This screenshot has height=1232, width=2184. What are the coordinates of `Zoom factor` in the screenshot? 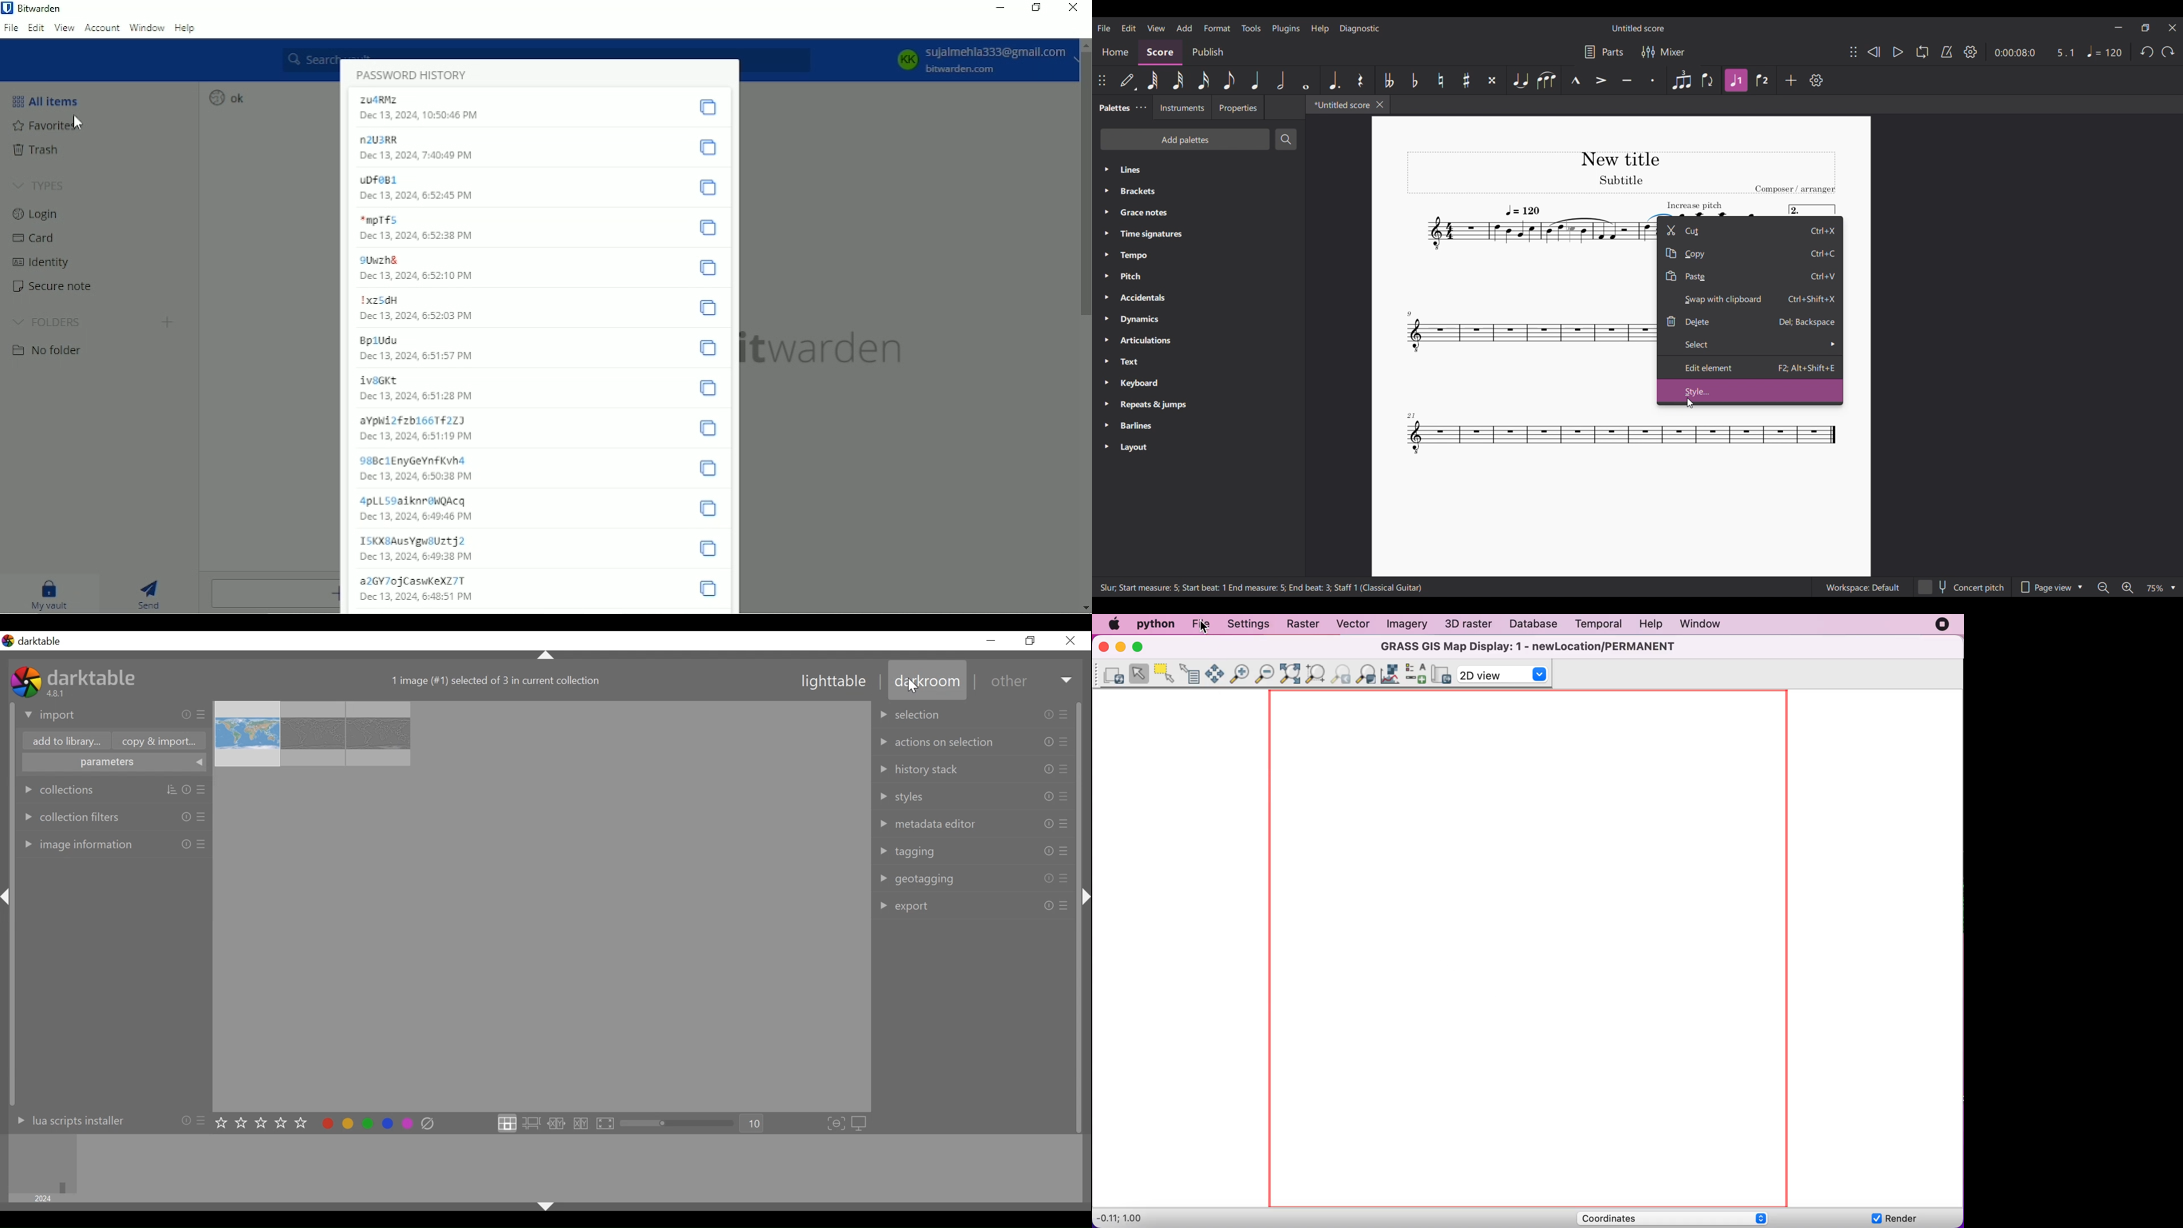 It's located at (755, 1123).